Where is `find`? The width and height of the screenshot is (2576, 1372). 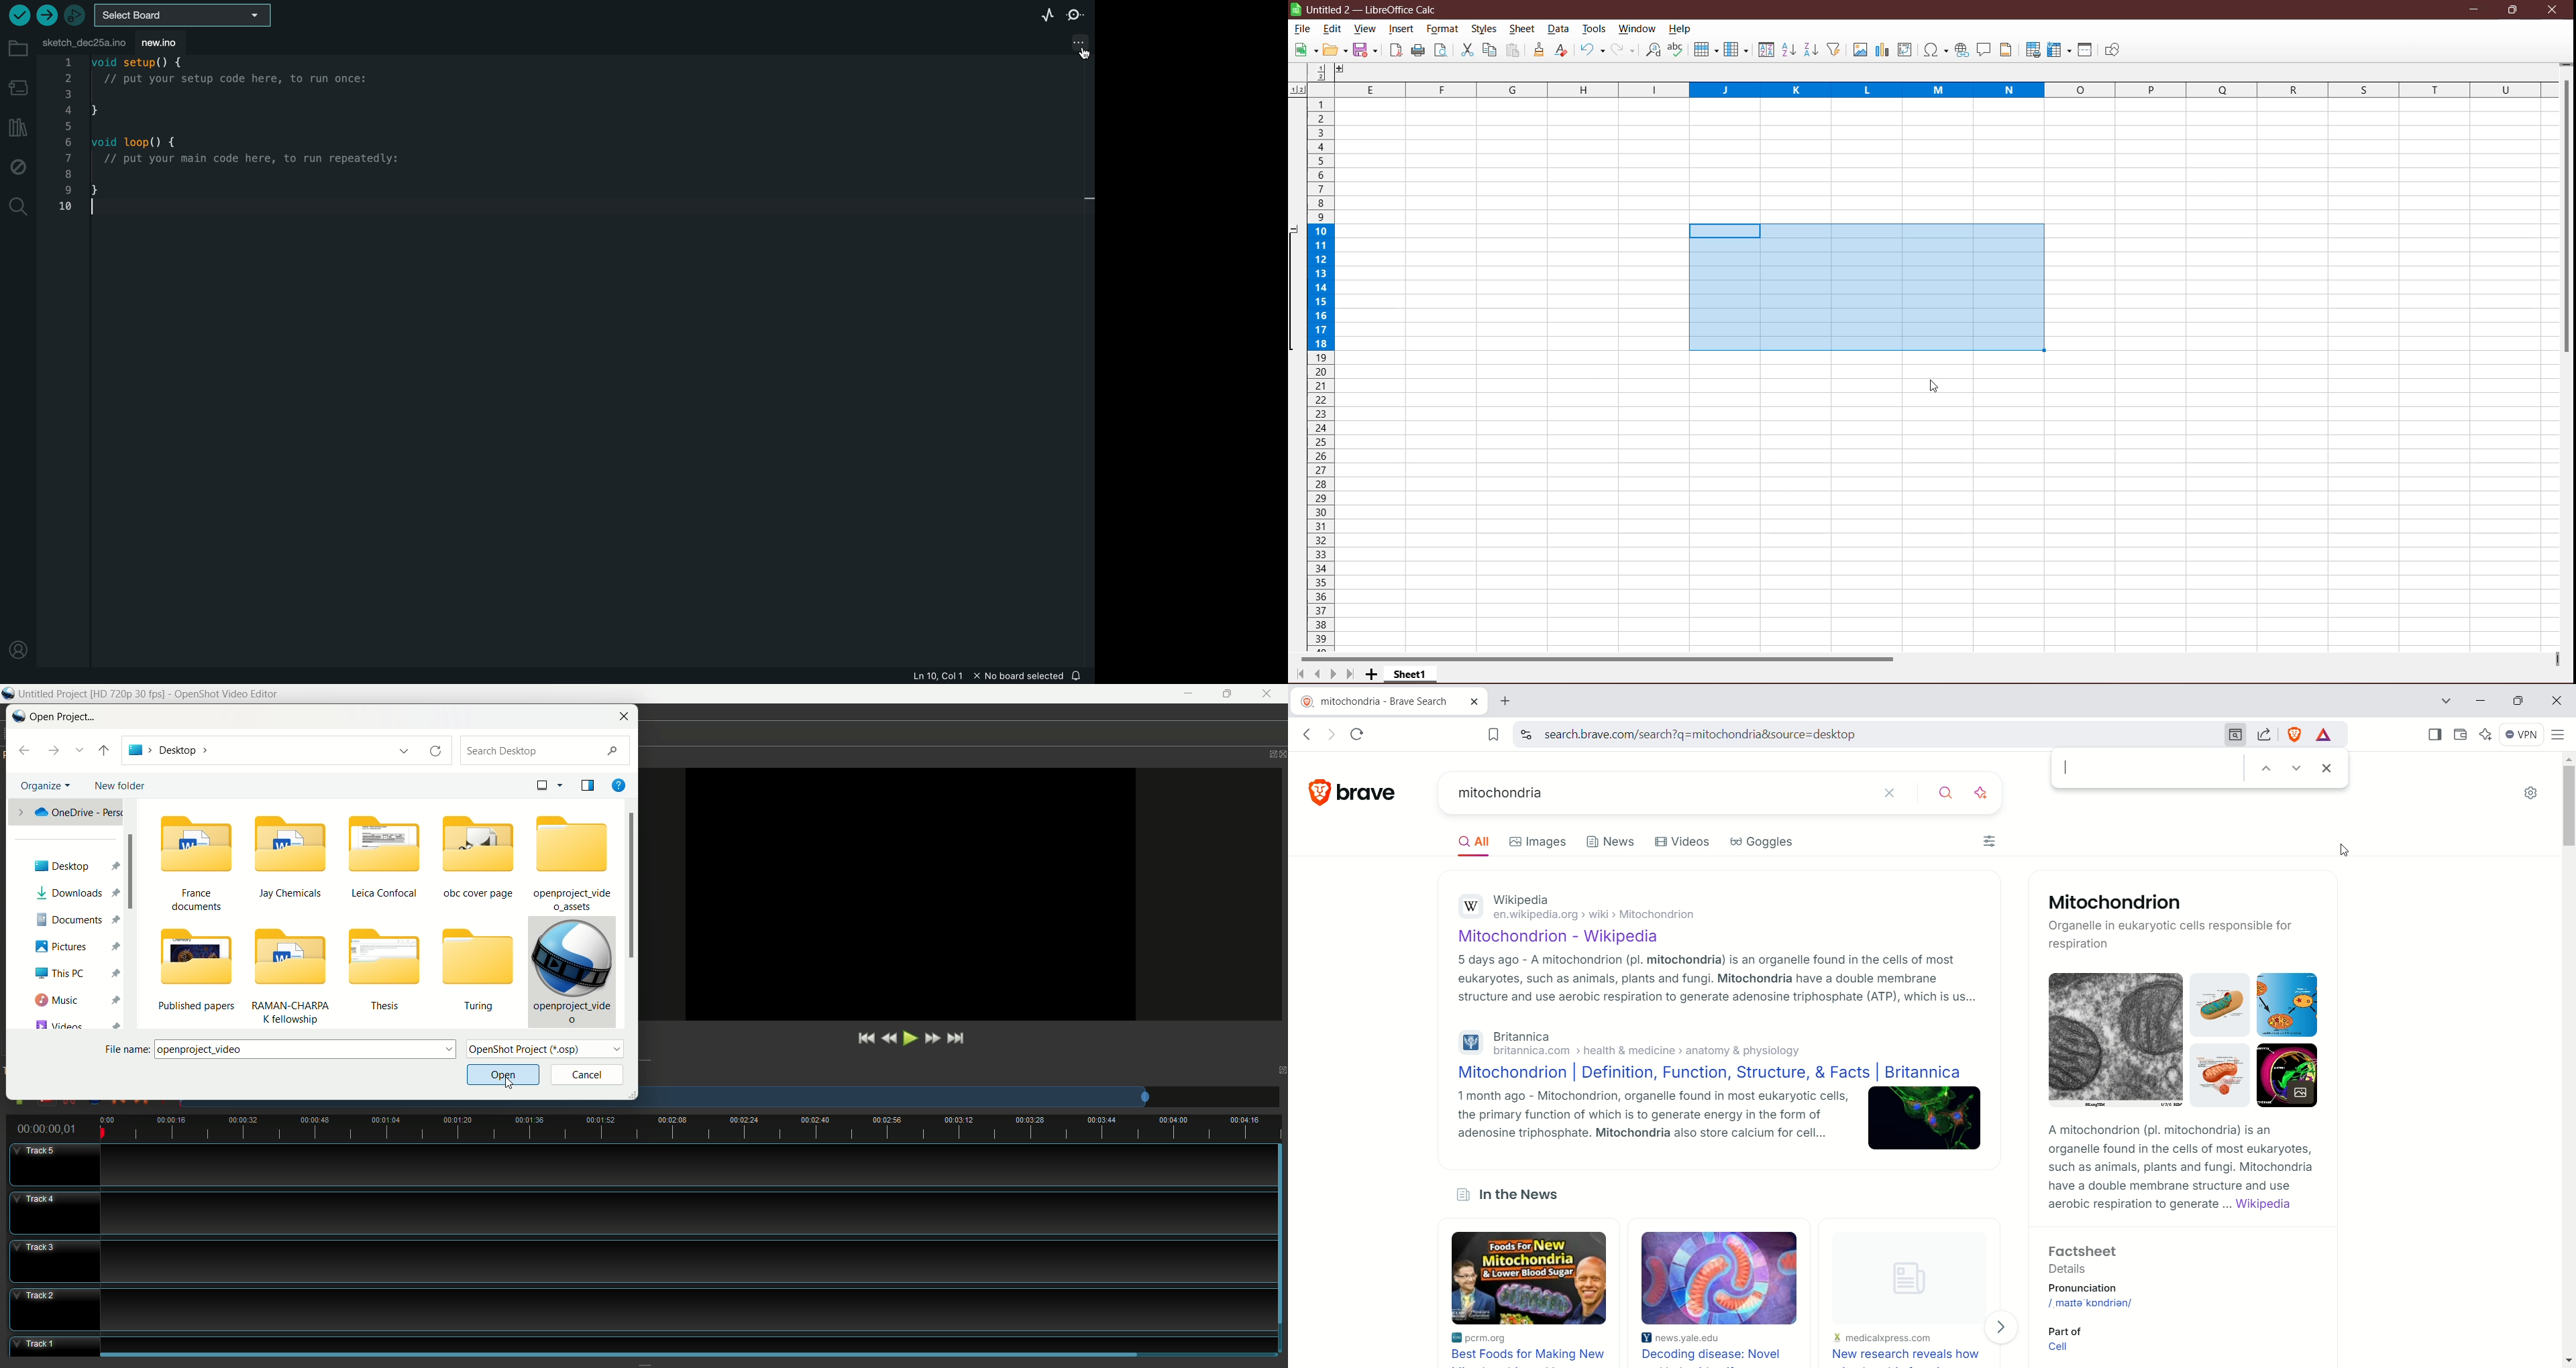 find is located at coordinates (2235, 734).